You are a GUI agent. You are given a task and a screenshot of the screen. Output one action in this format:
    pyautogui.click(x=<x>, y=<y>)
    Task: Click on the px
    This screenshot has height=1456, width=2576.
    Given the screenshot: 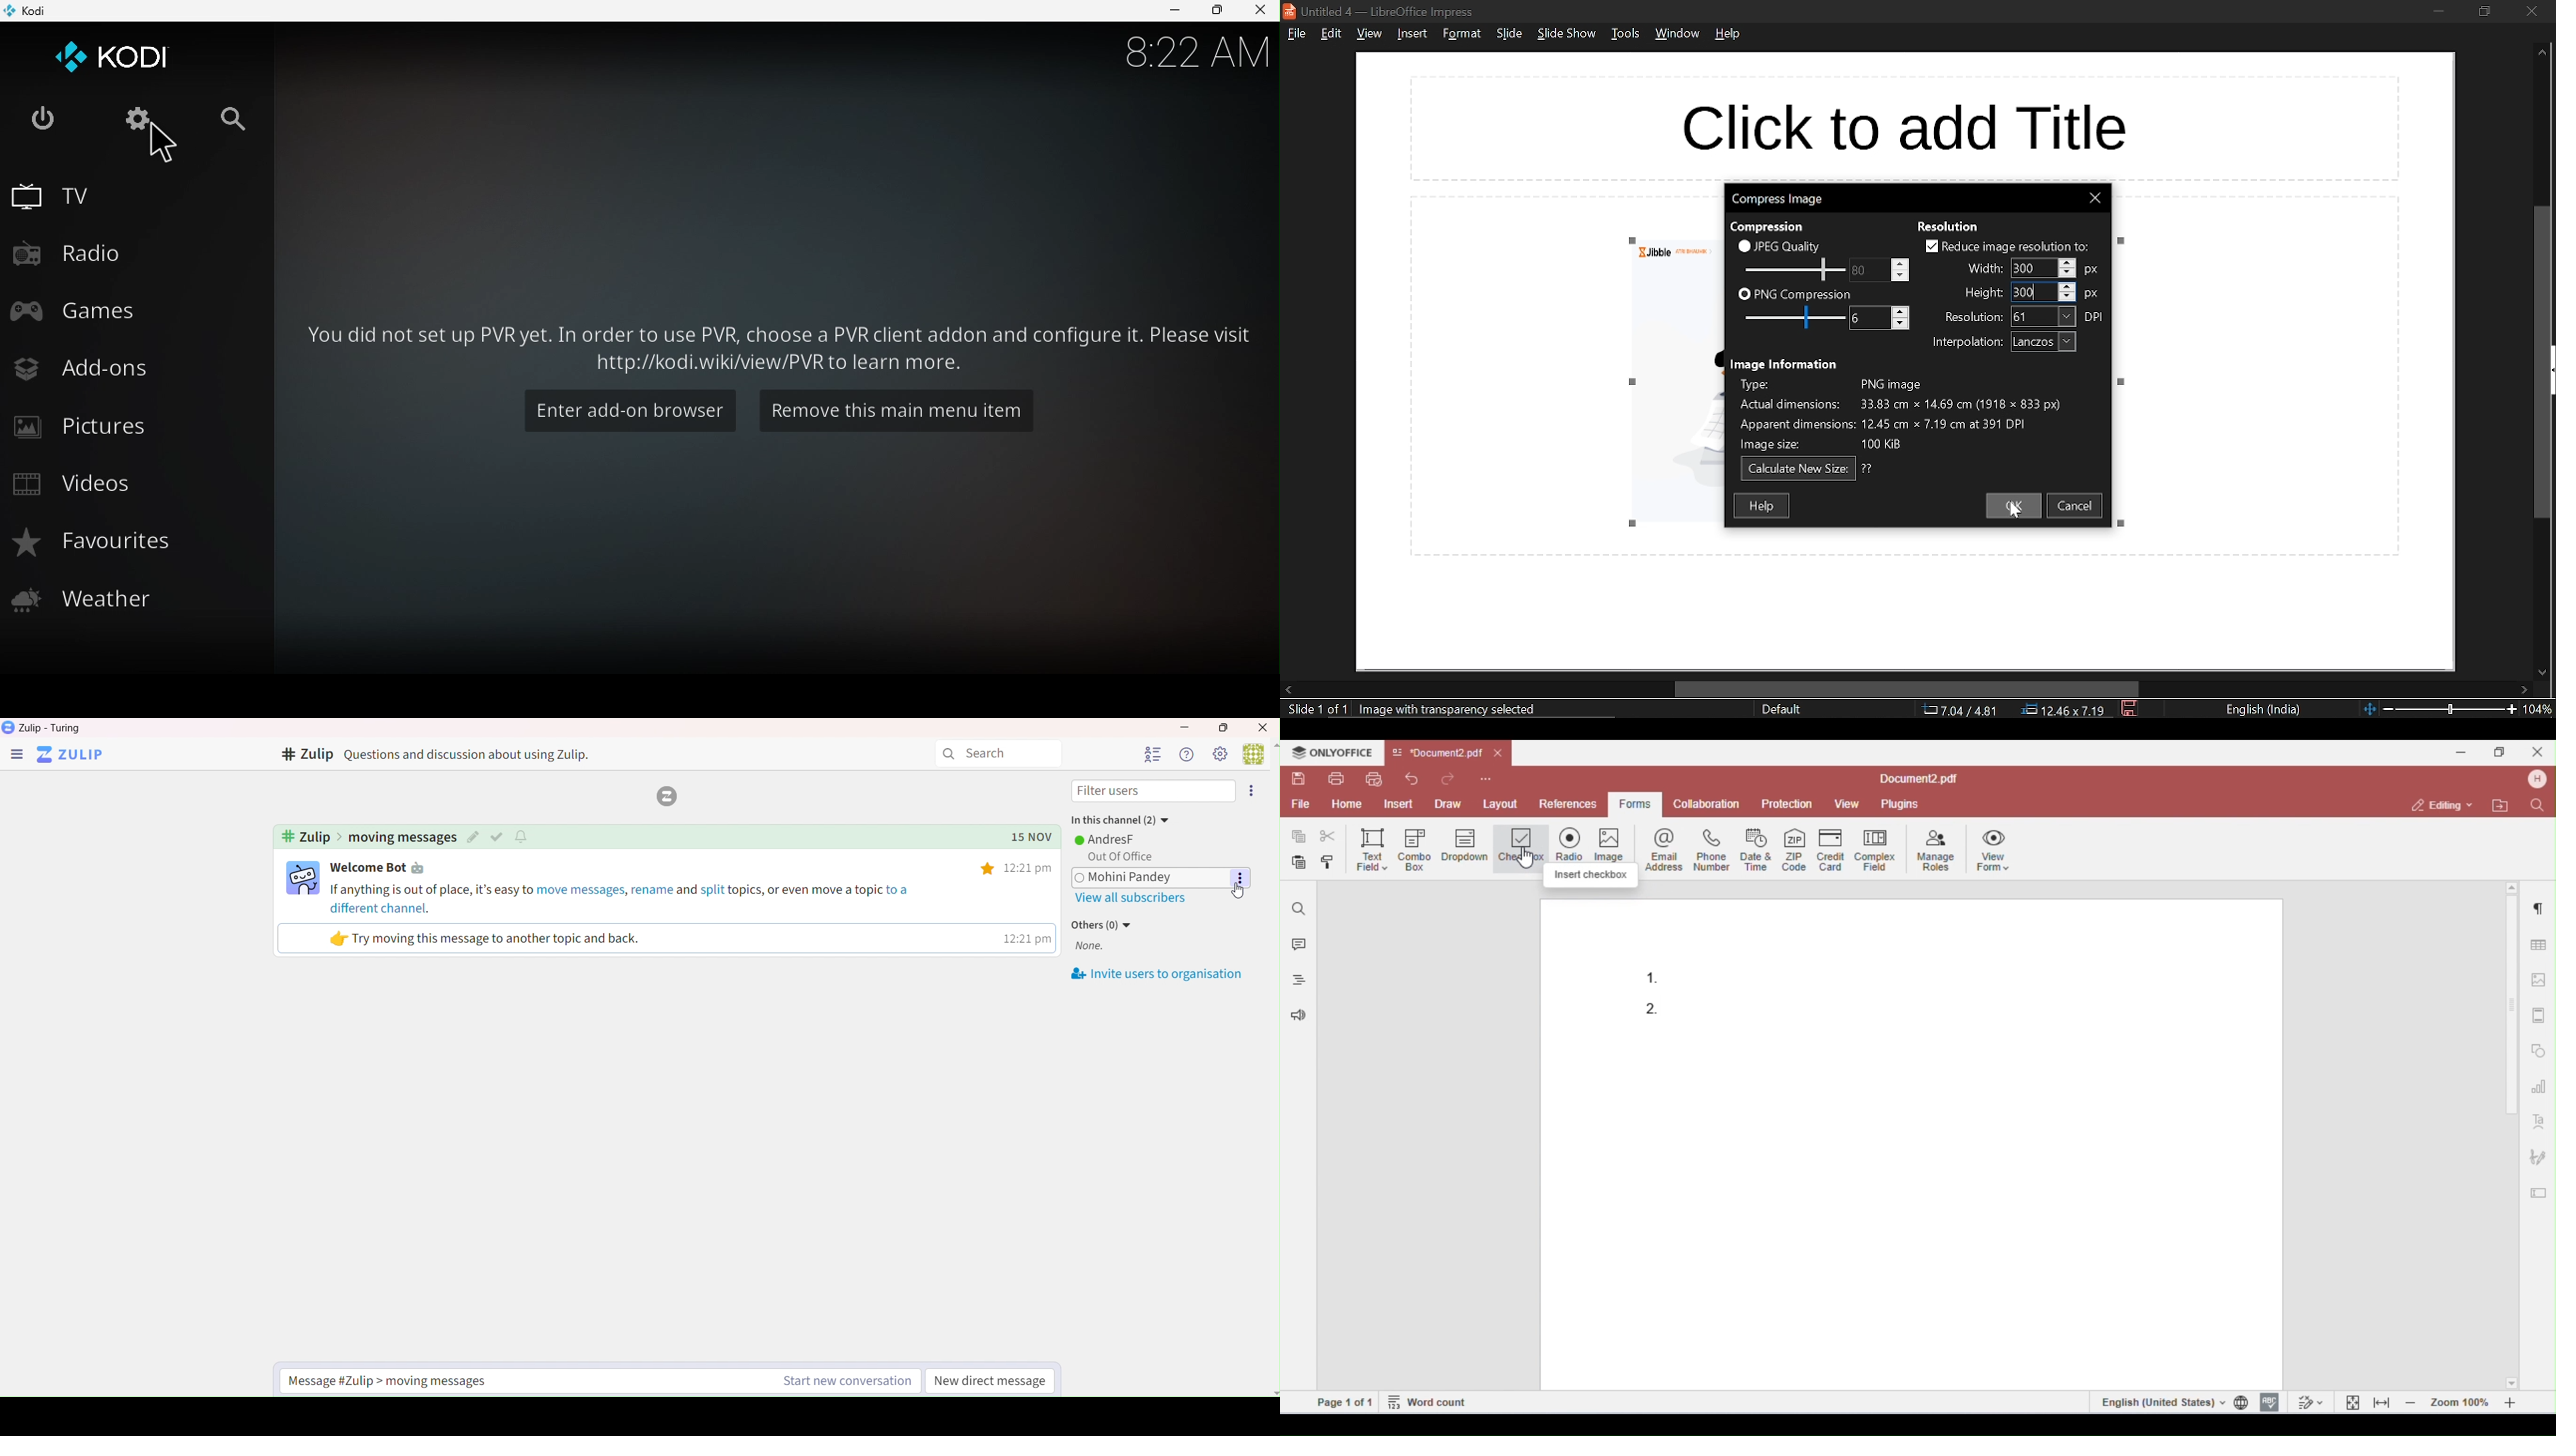 What is the action you would take?
    pyautogui.click(x=2096, y=268)
    